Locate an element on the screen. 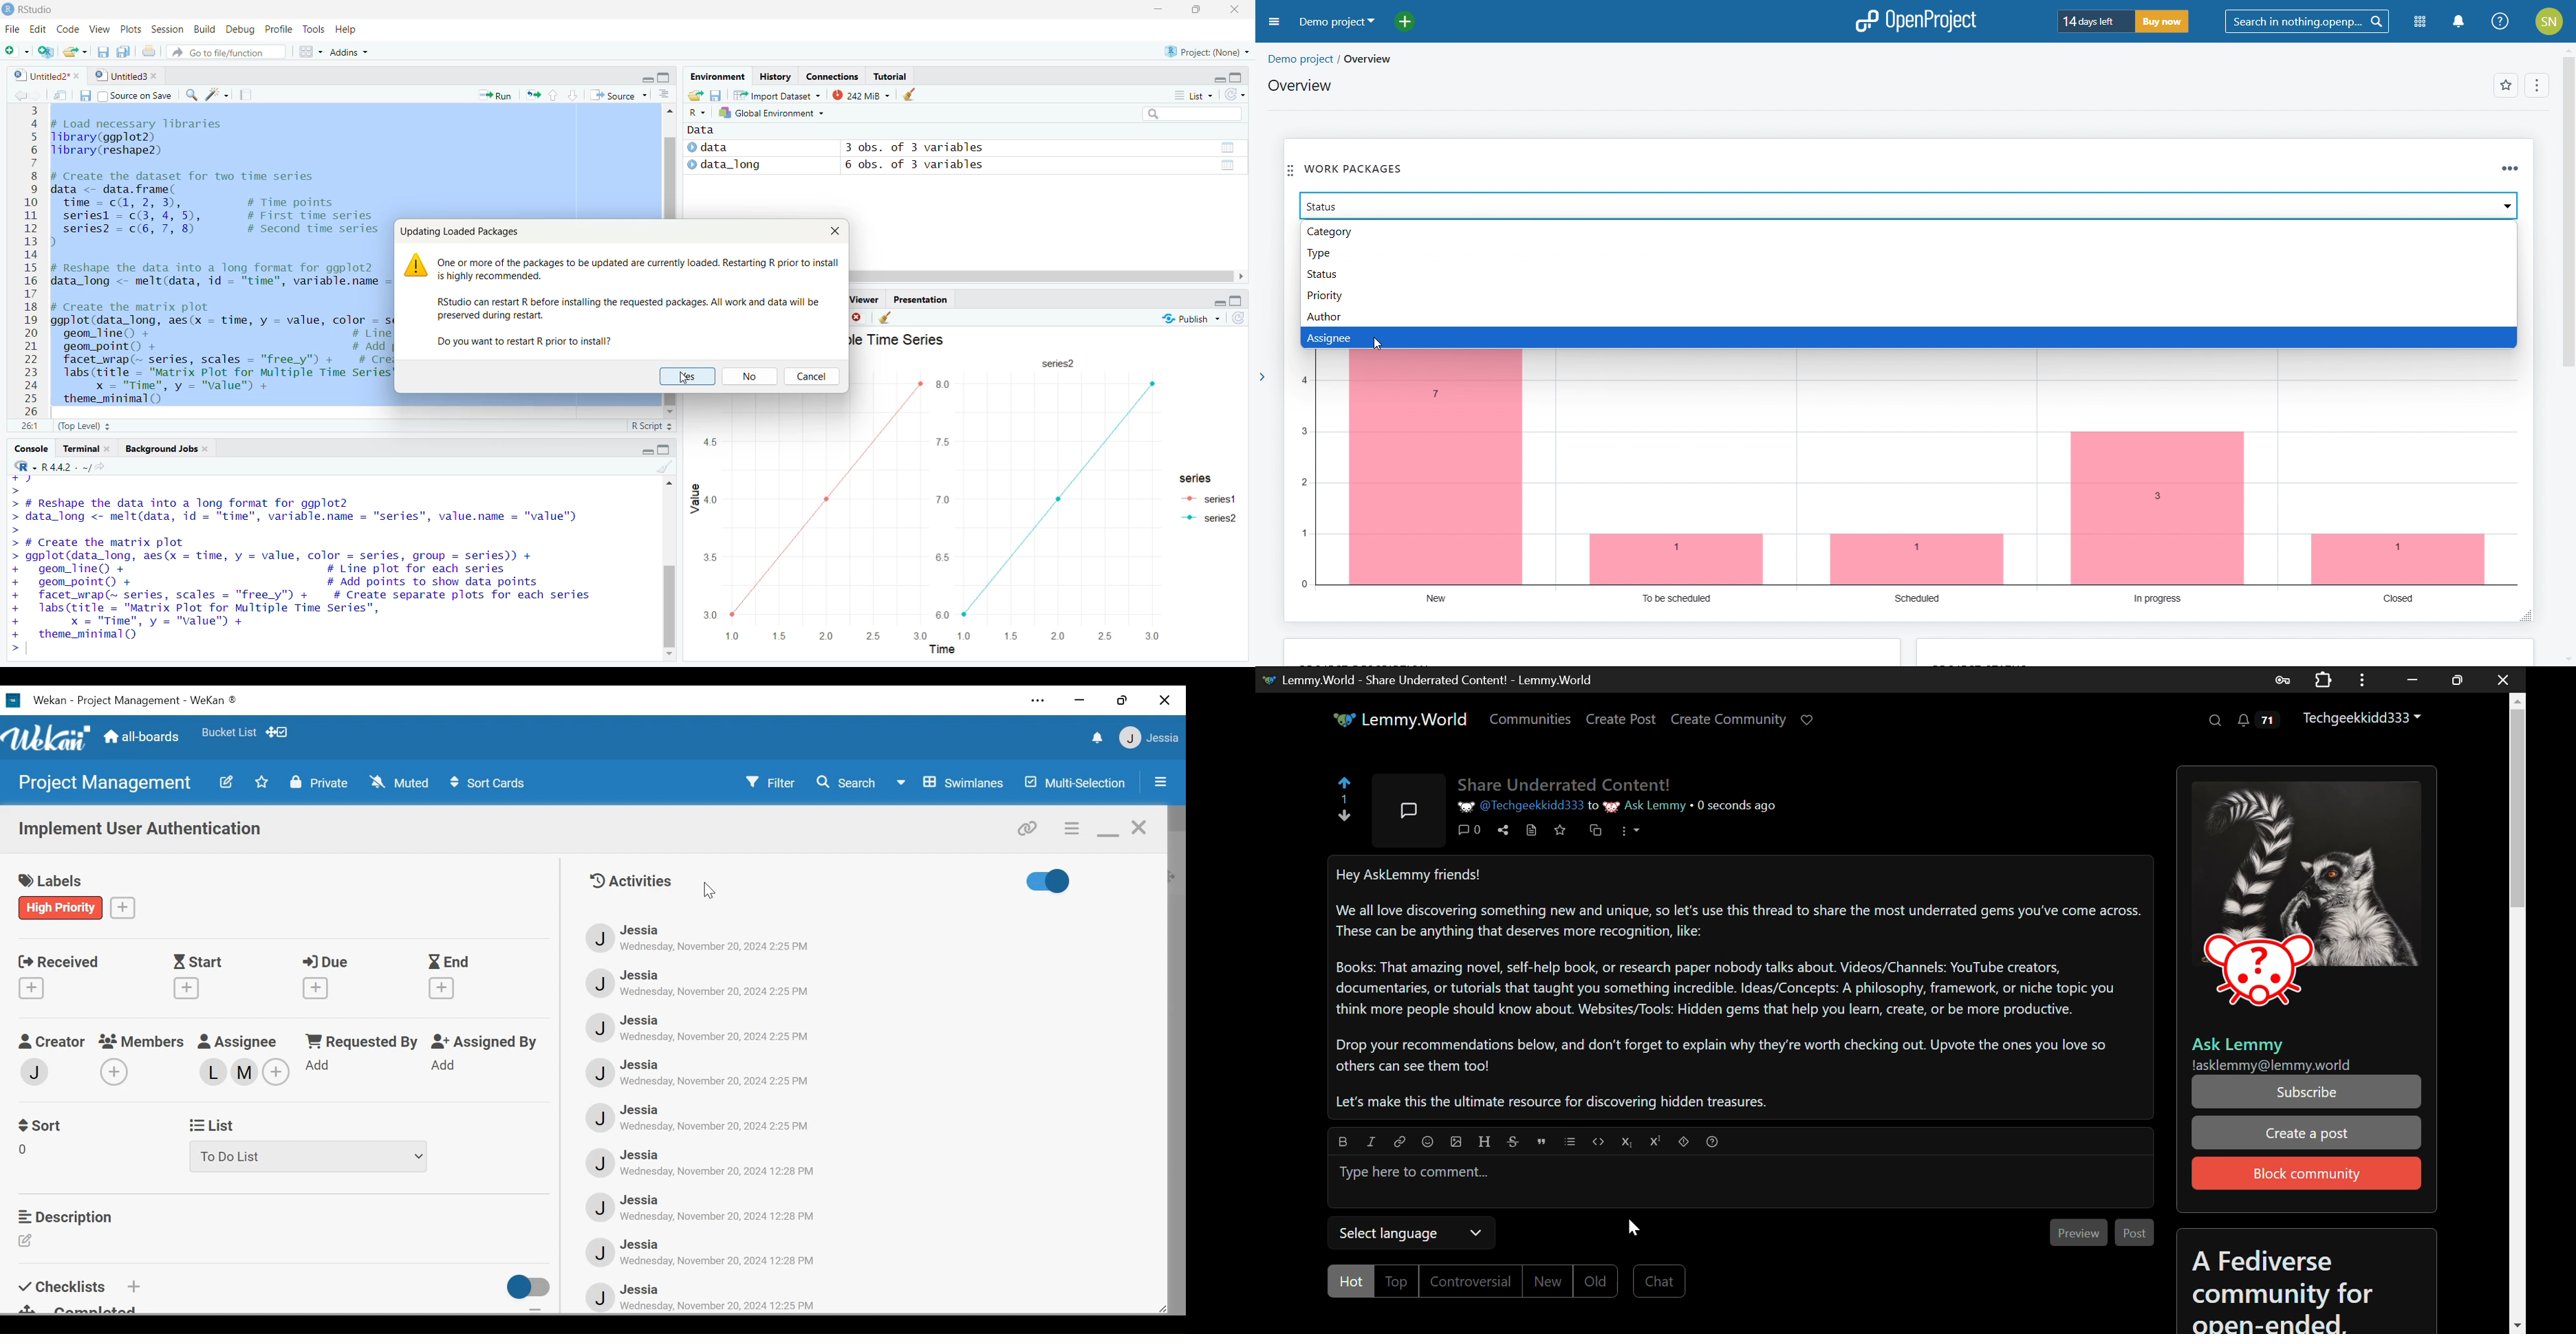  Select Language is located at coordinates (1410, 1232).